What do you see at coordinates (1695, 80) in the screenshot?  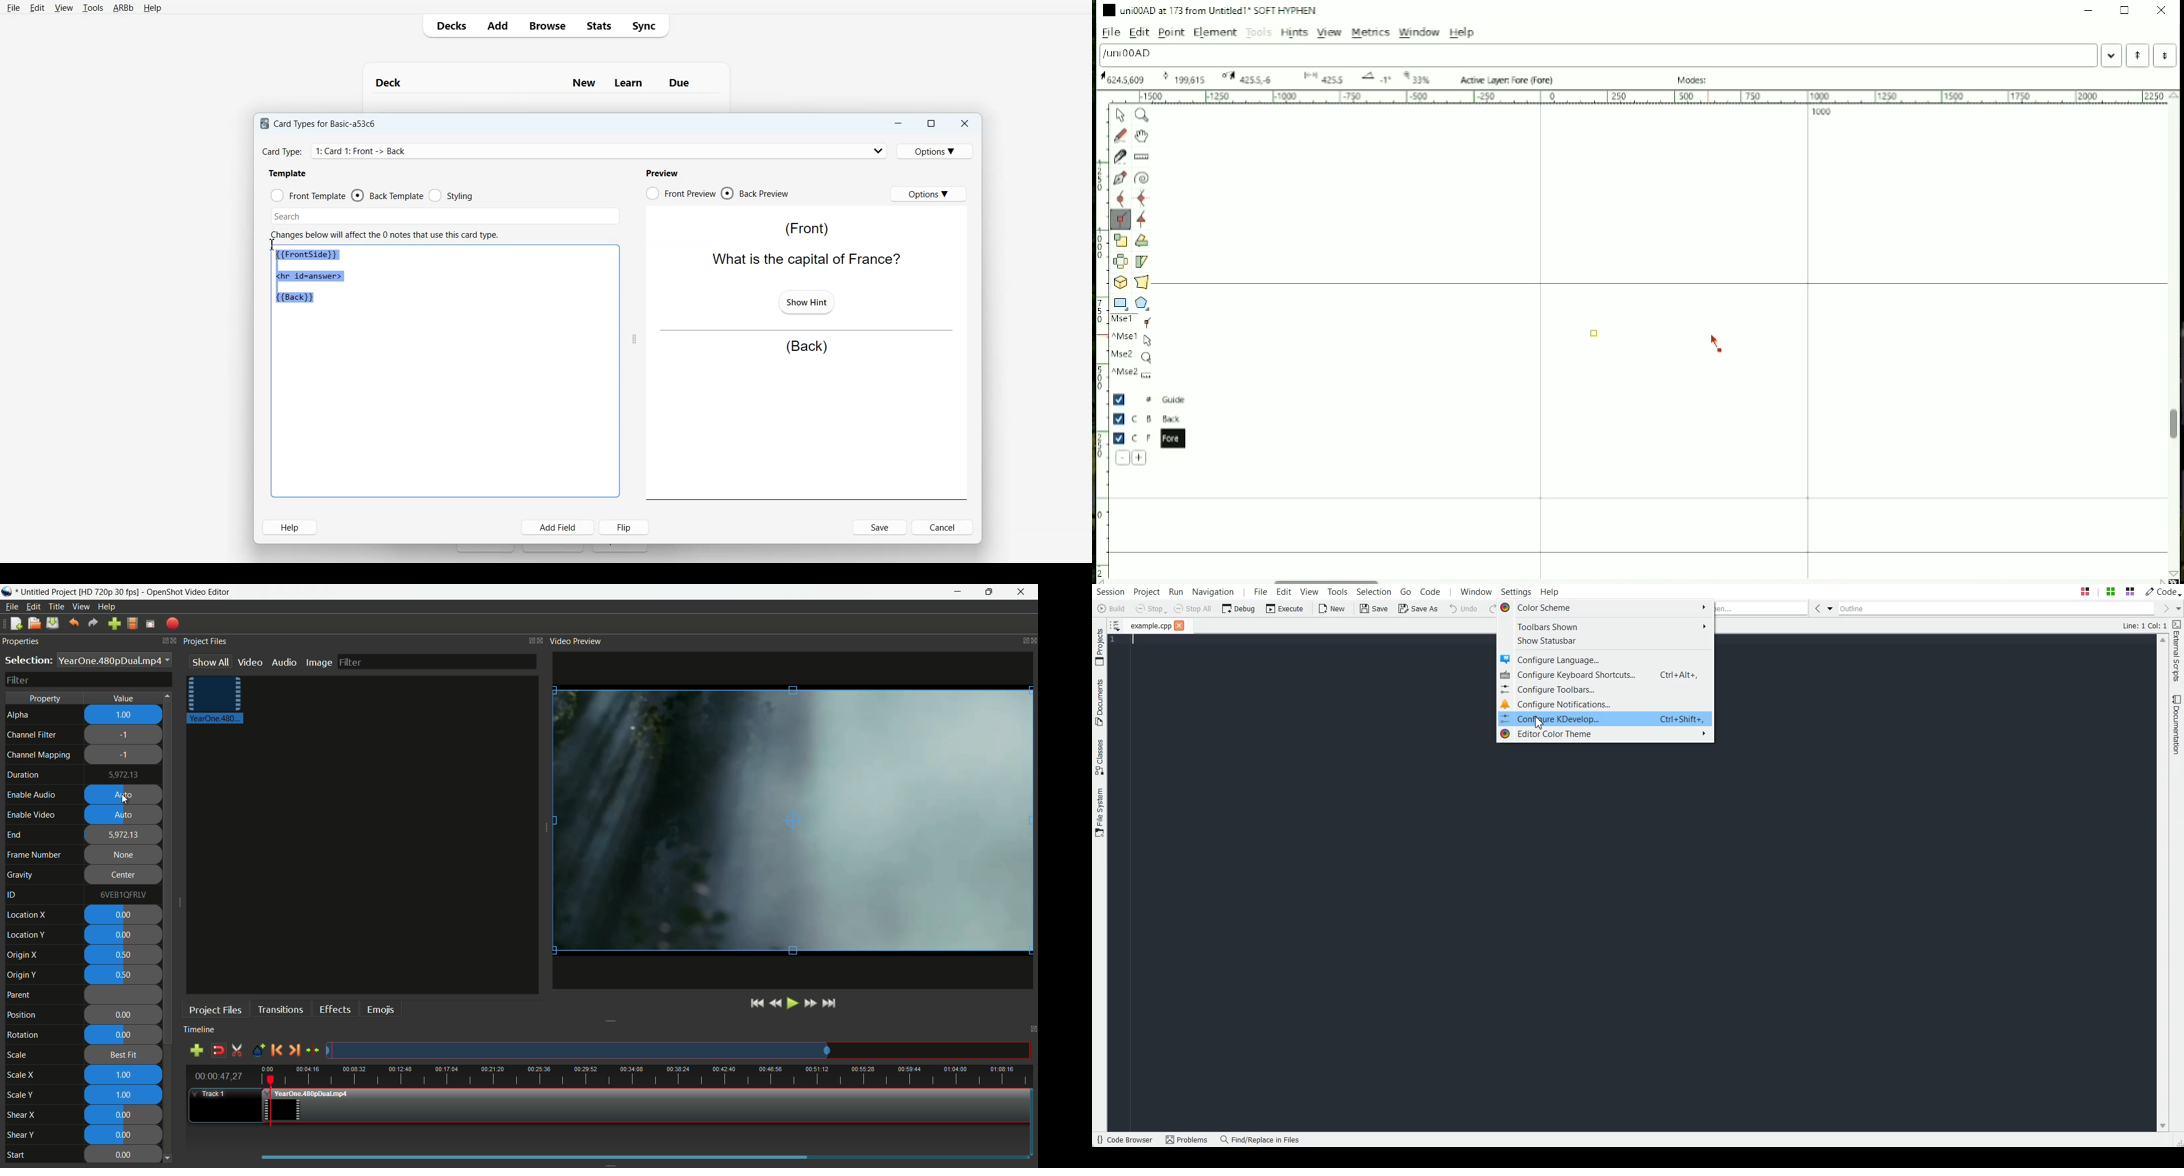 I see `Modes` at bounding box center [1695, 80].